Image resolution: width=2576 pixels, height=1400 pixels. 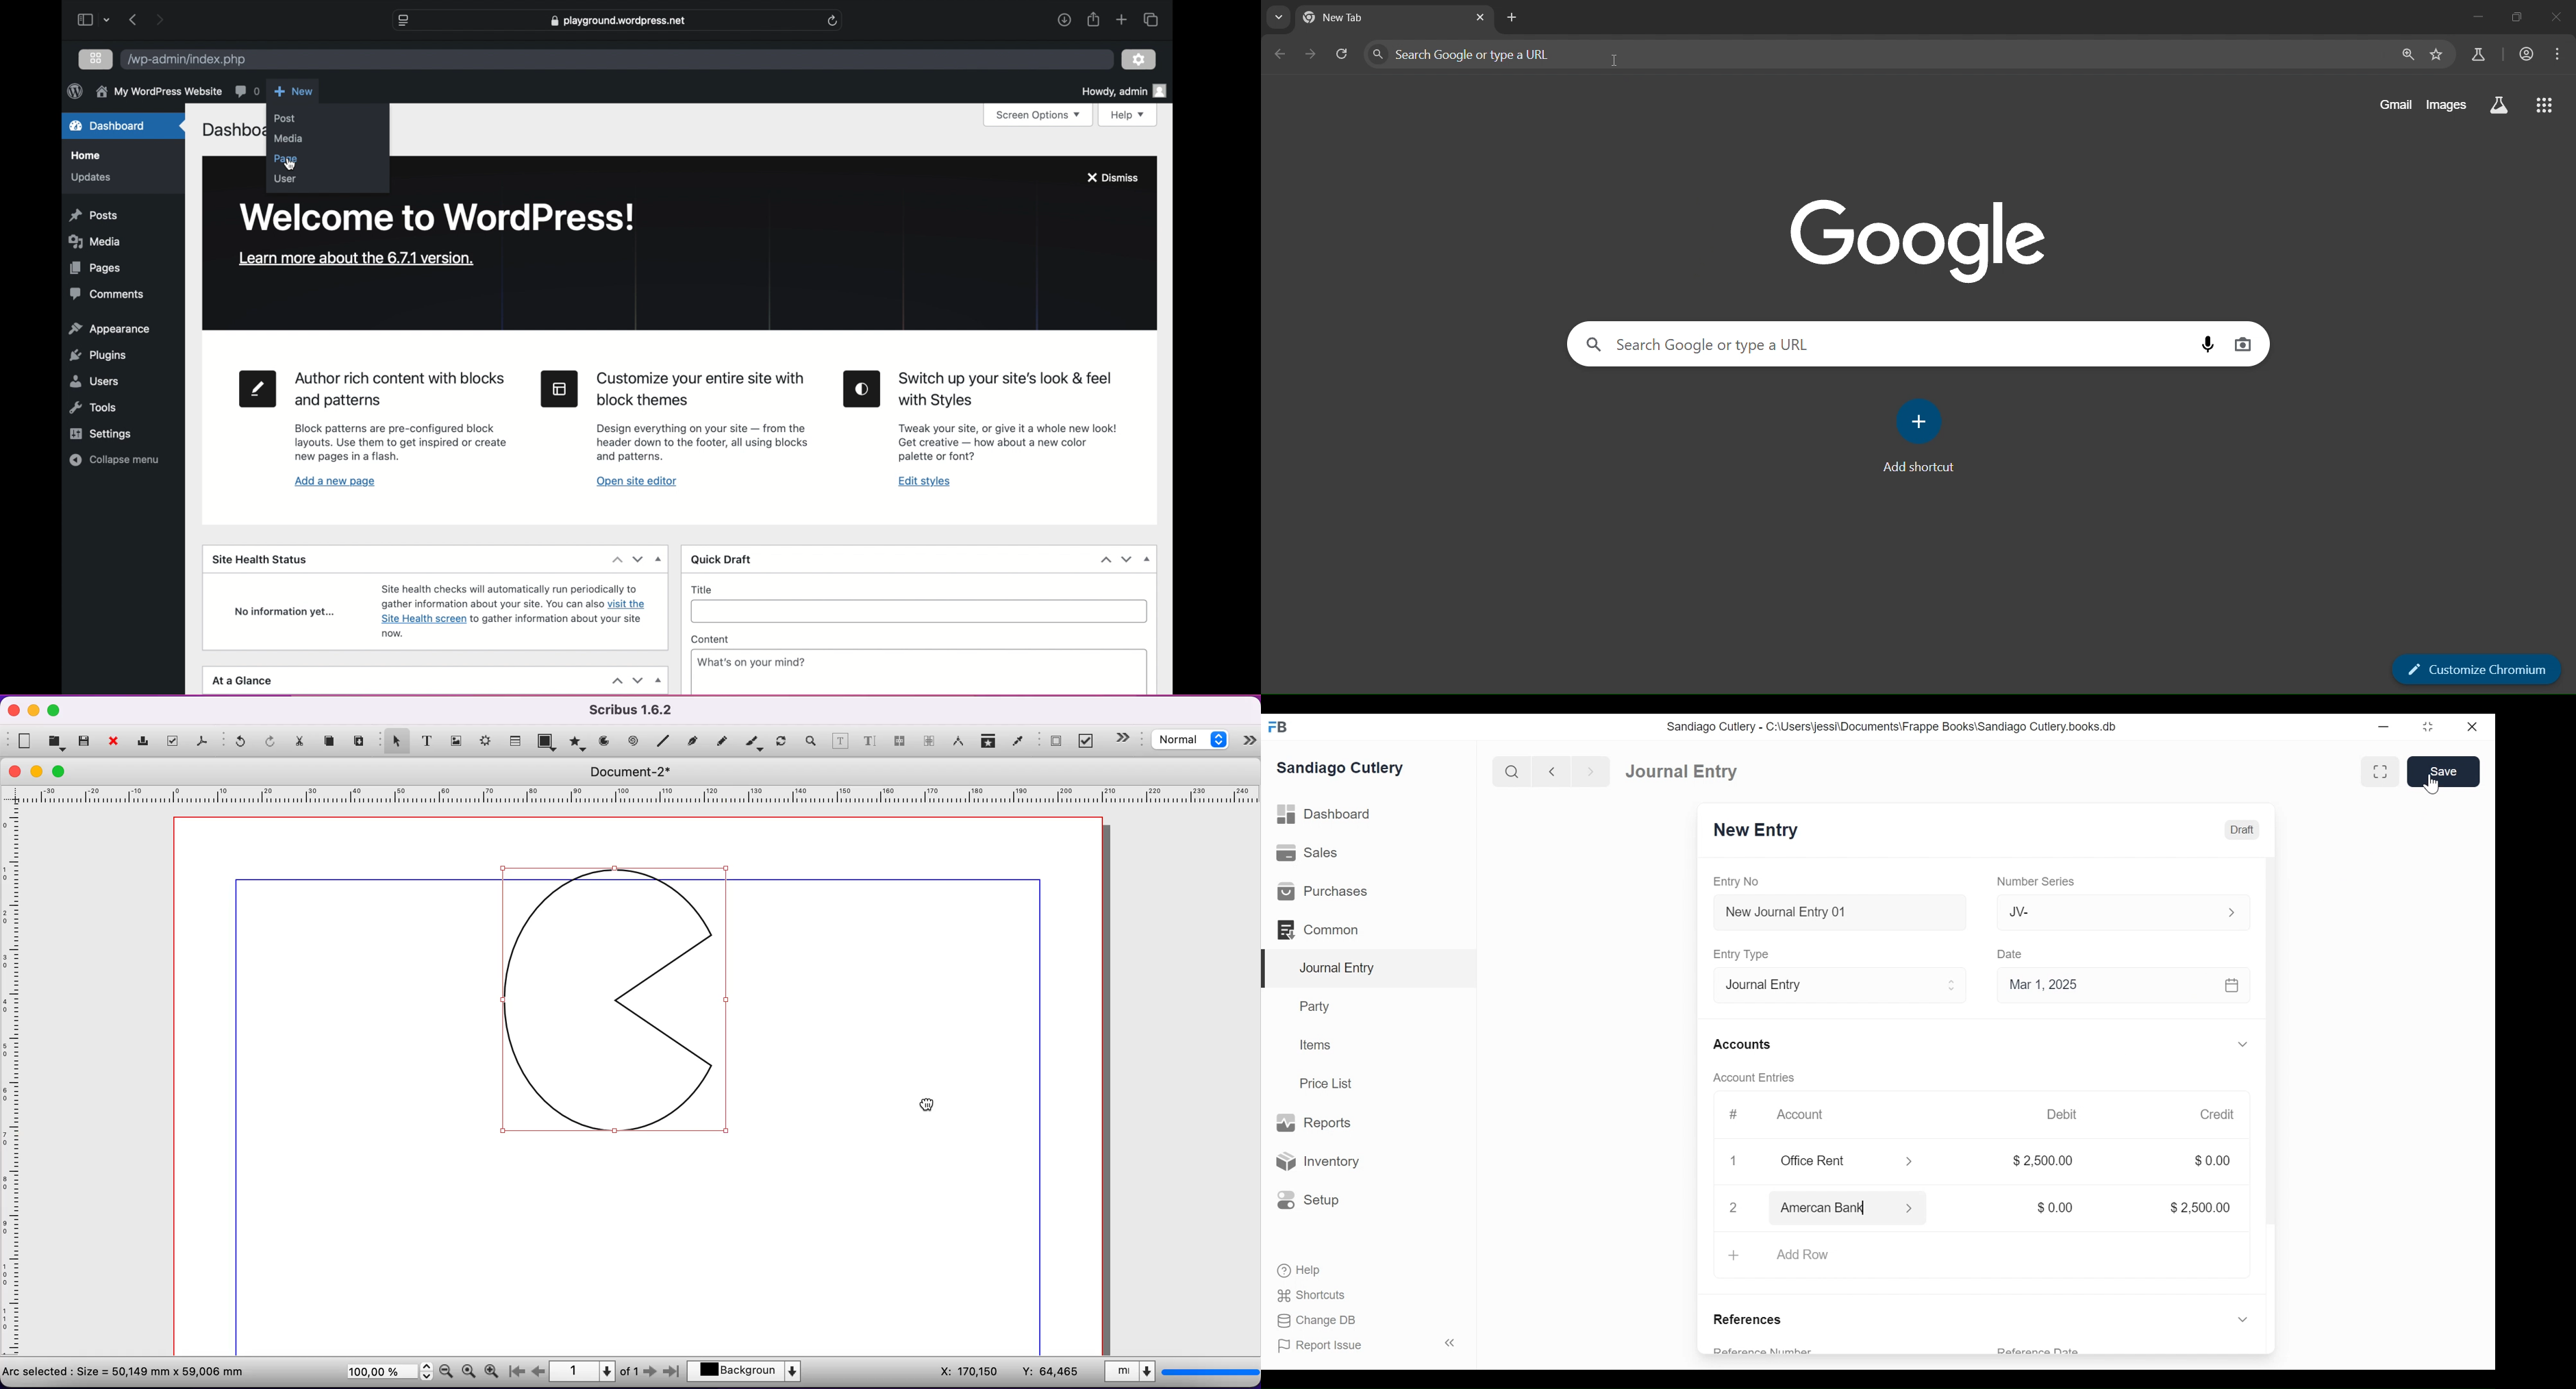 What do you see at coordinates (2270, 1056) in the screenshot?
I see `scrollbar` at bounding box center [2270, 1056].